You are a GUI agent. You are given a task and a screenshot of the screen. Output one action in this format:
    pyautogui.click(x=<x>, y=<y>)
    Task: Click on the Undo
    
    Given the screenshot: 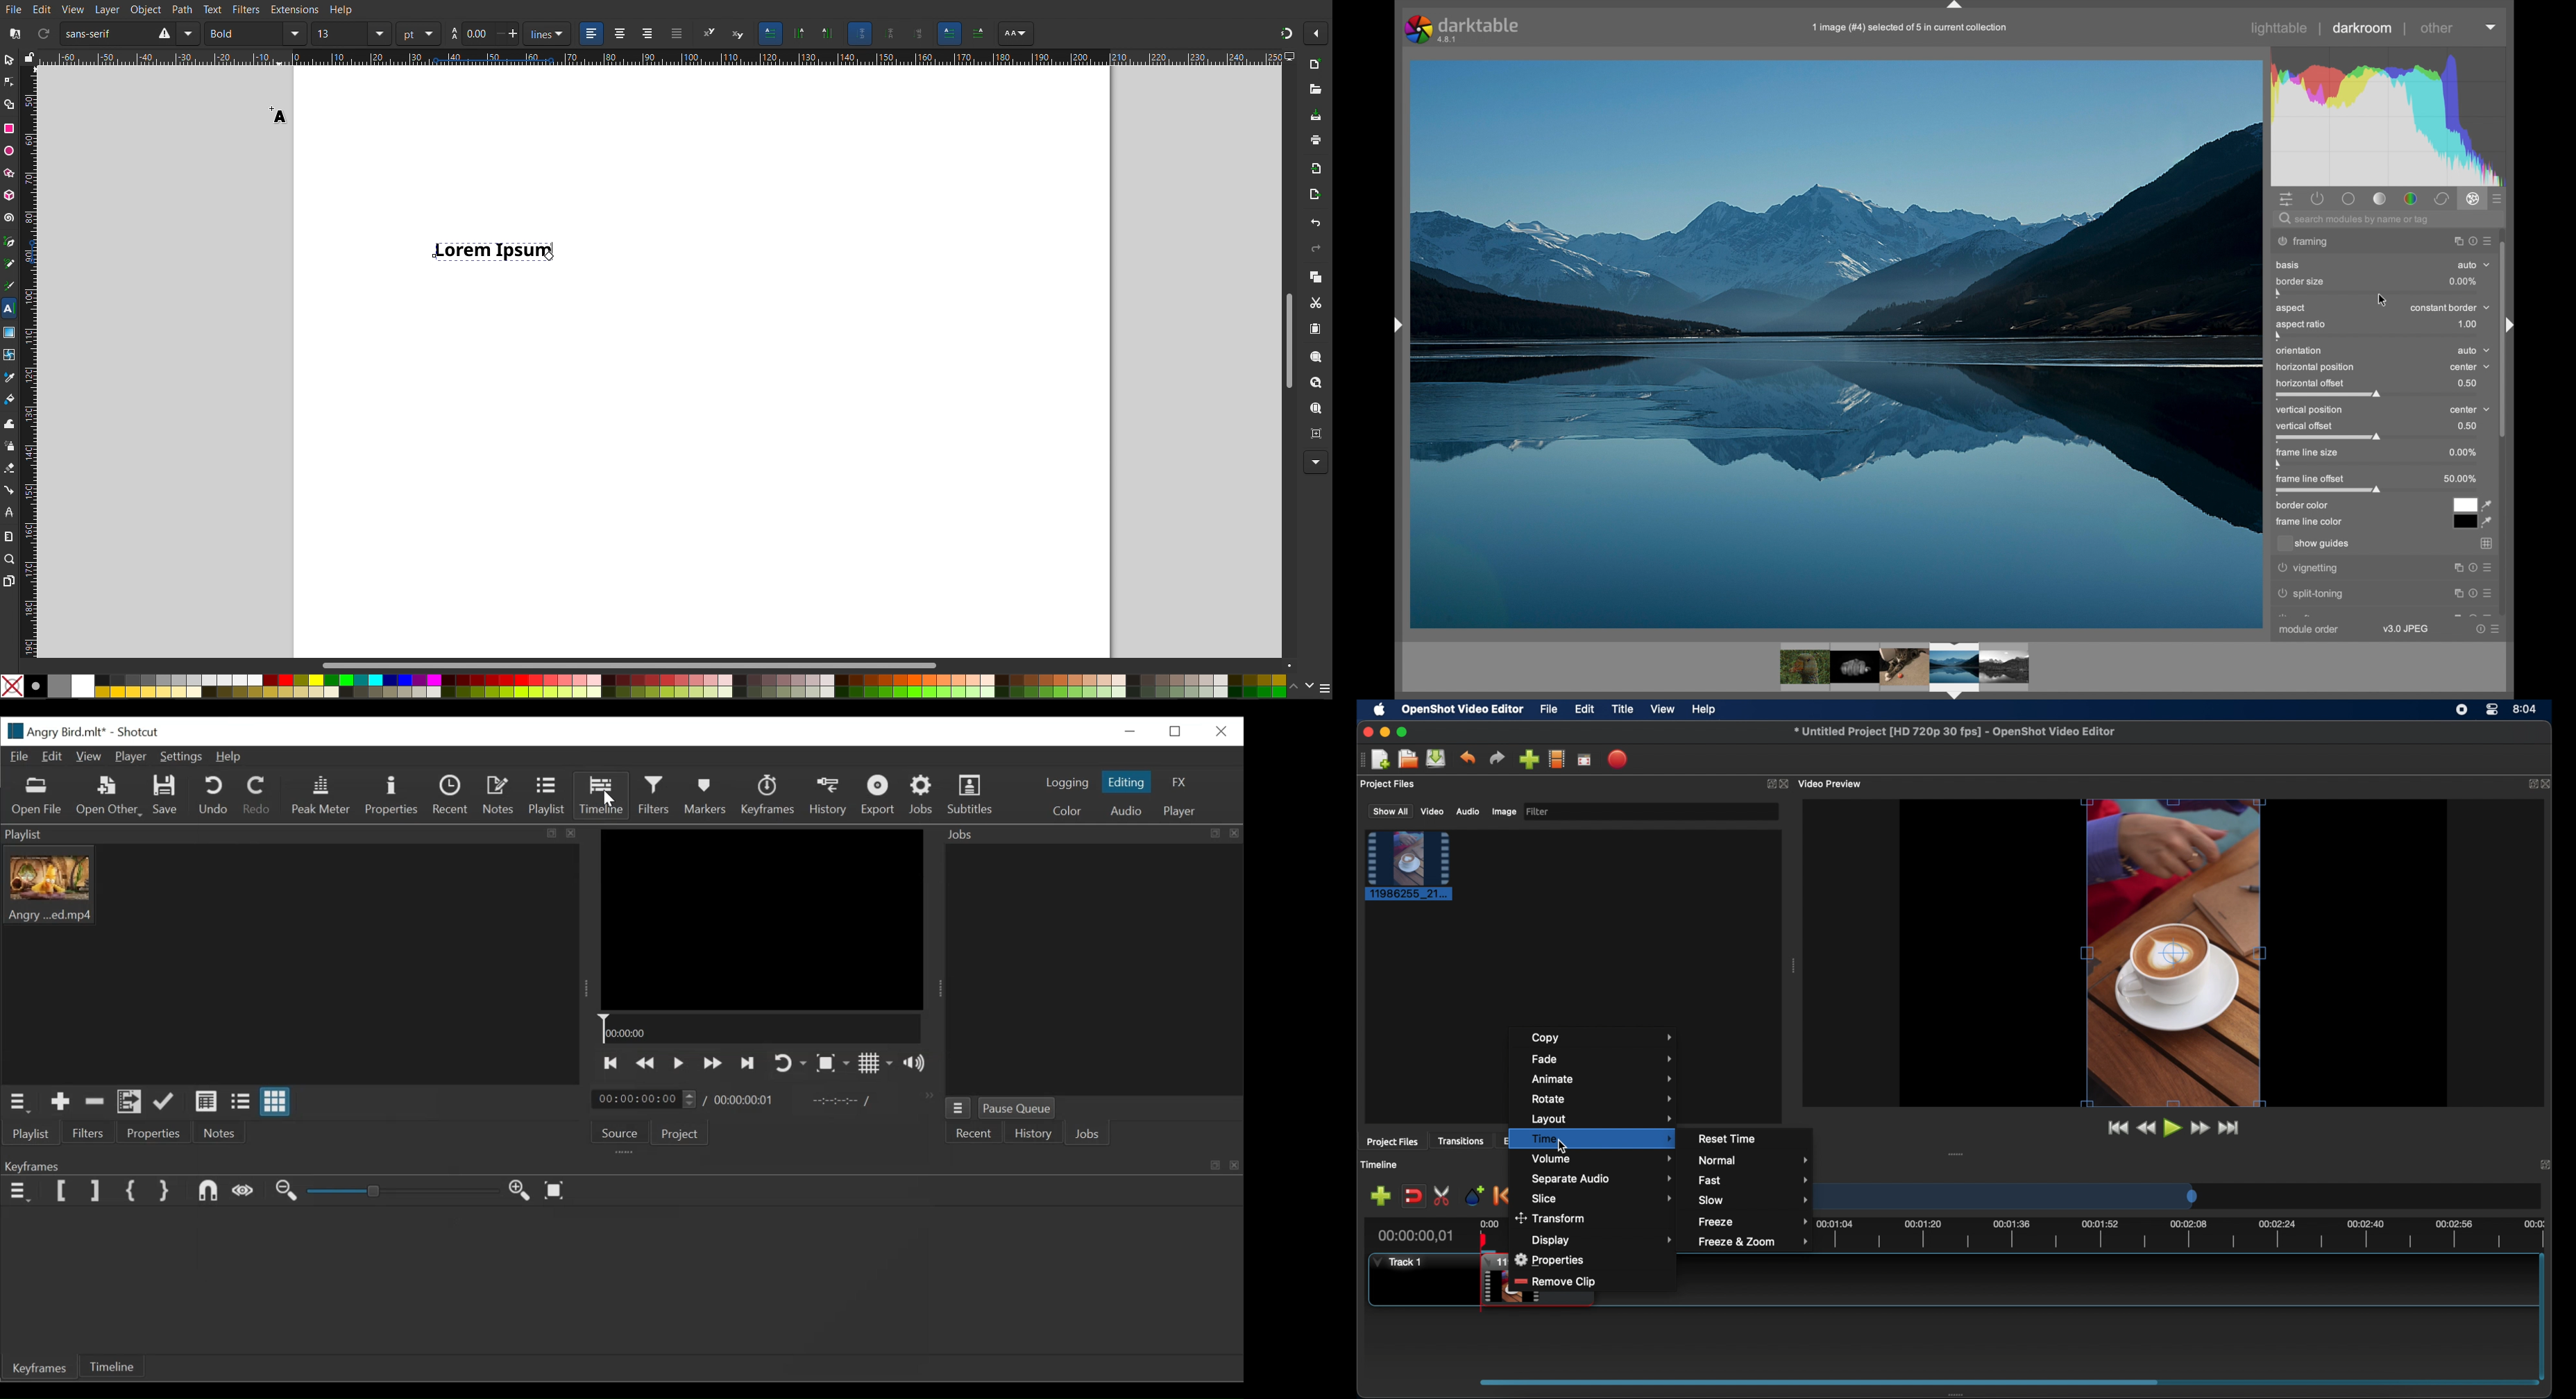 What is the action you would take?
    pyautogui.click(x=1314, y=223)
    